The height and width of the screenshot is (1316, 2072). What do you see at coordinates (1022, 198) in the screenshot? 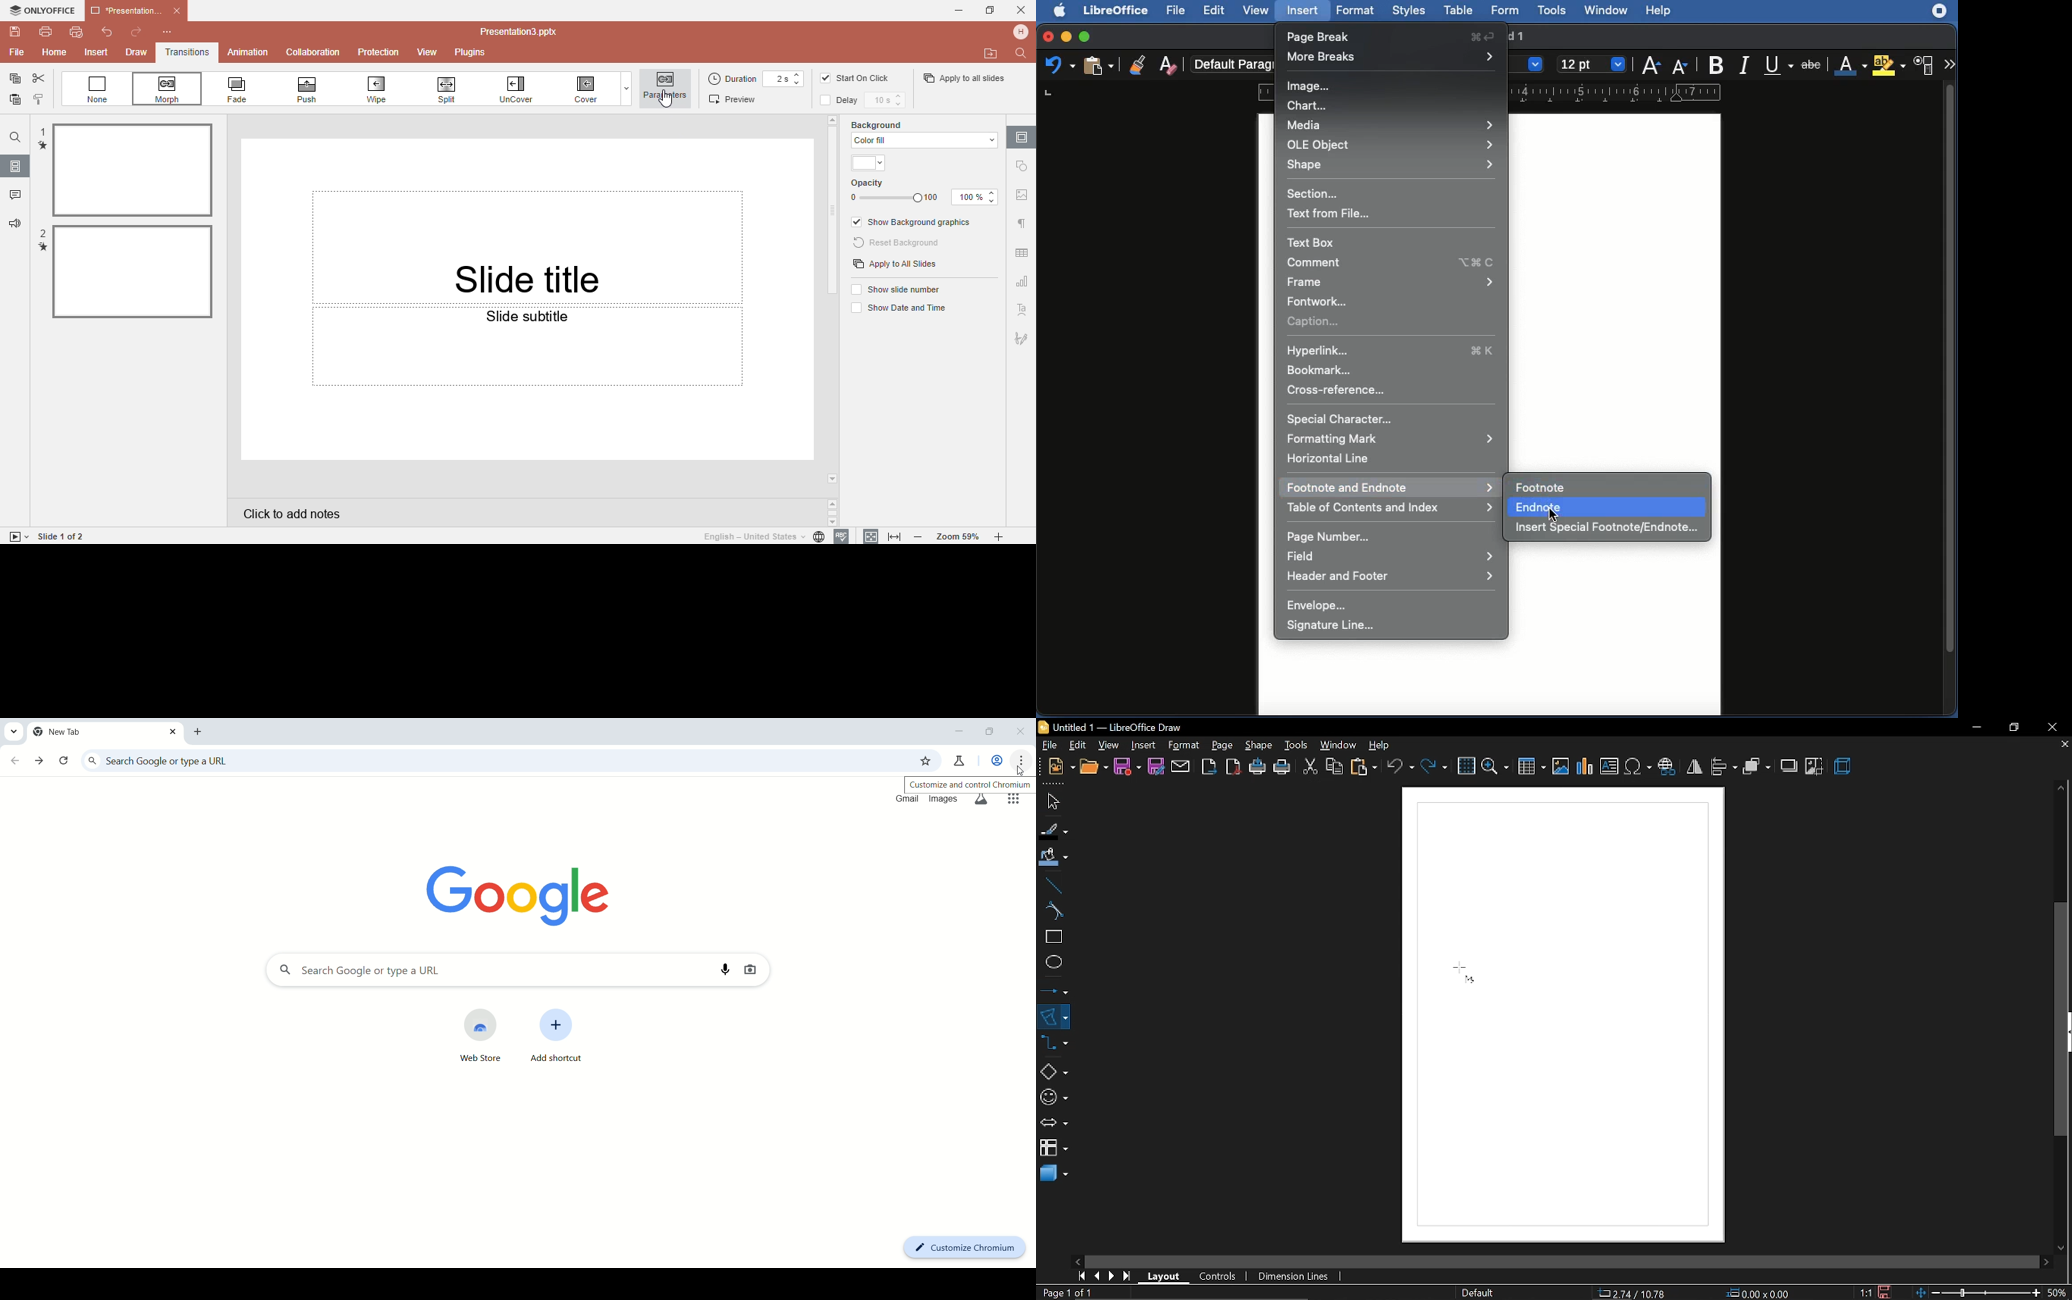
I see `Image settings` at bounding box center [1022, 198].